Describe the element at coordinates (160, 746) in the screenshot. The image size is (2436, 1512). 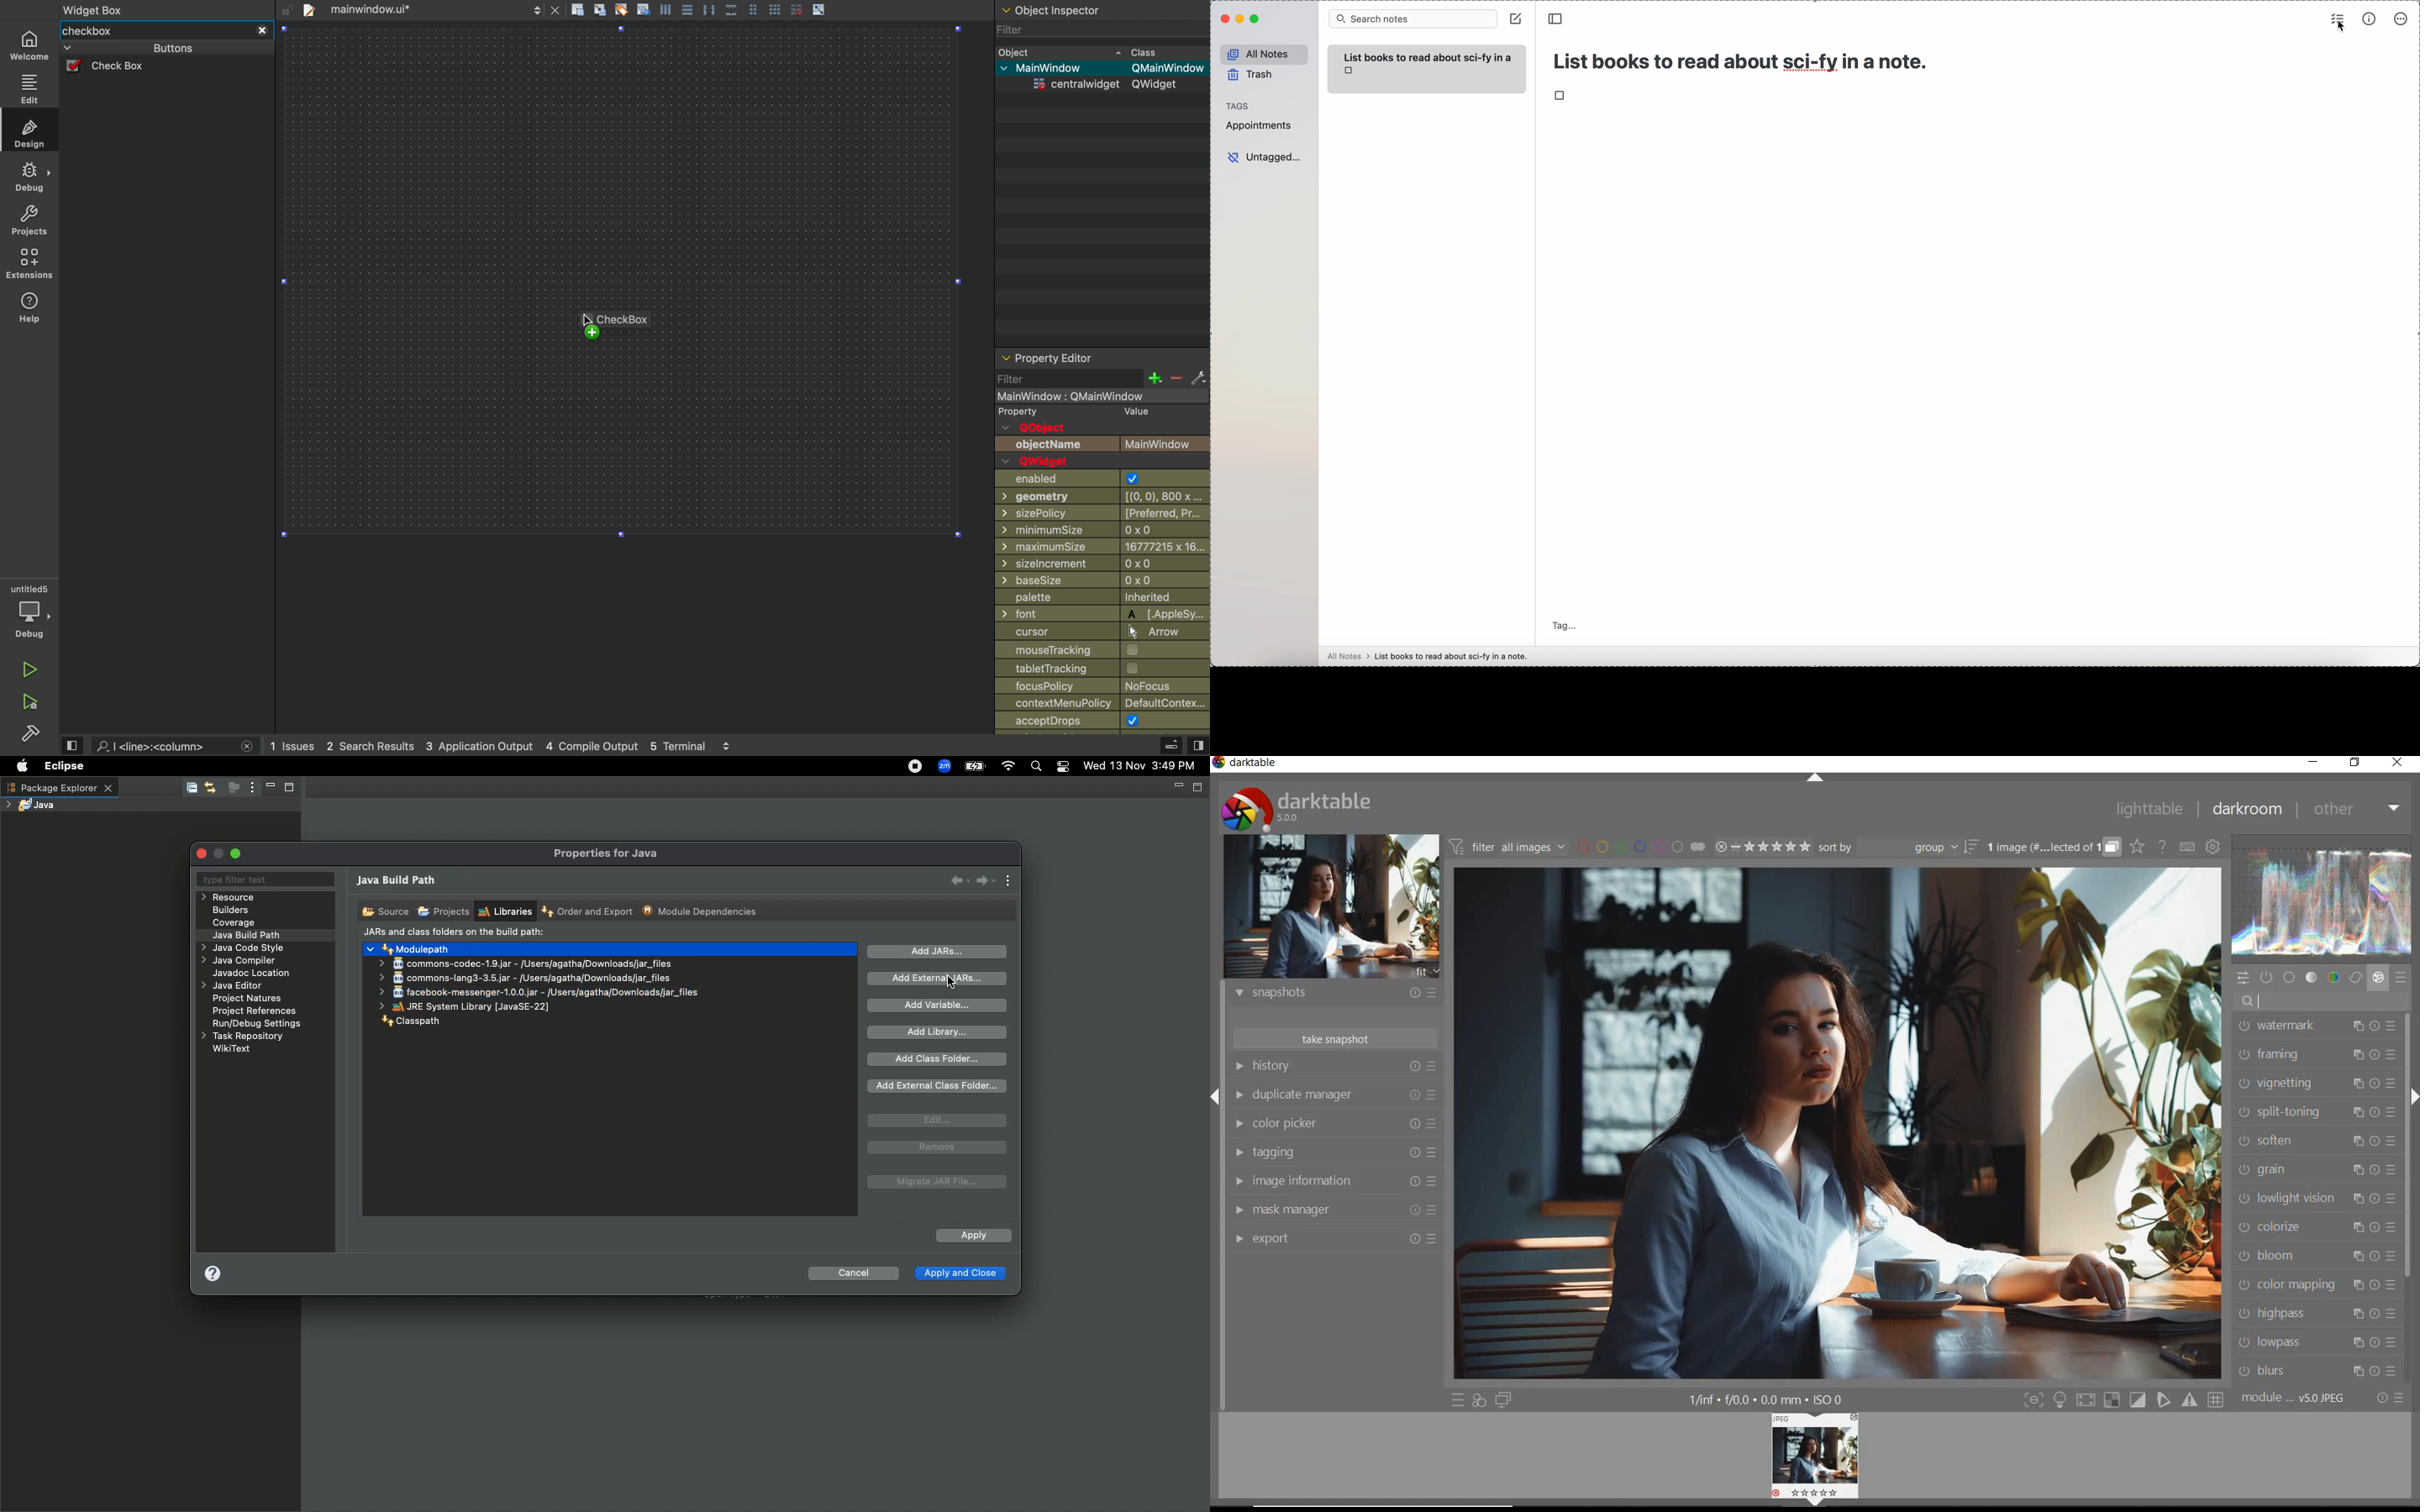
I see `search` at that location.